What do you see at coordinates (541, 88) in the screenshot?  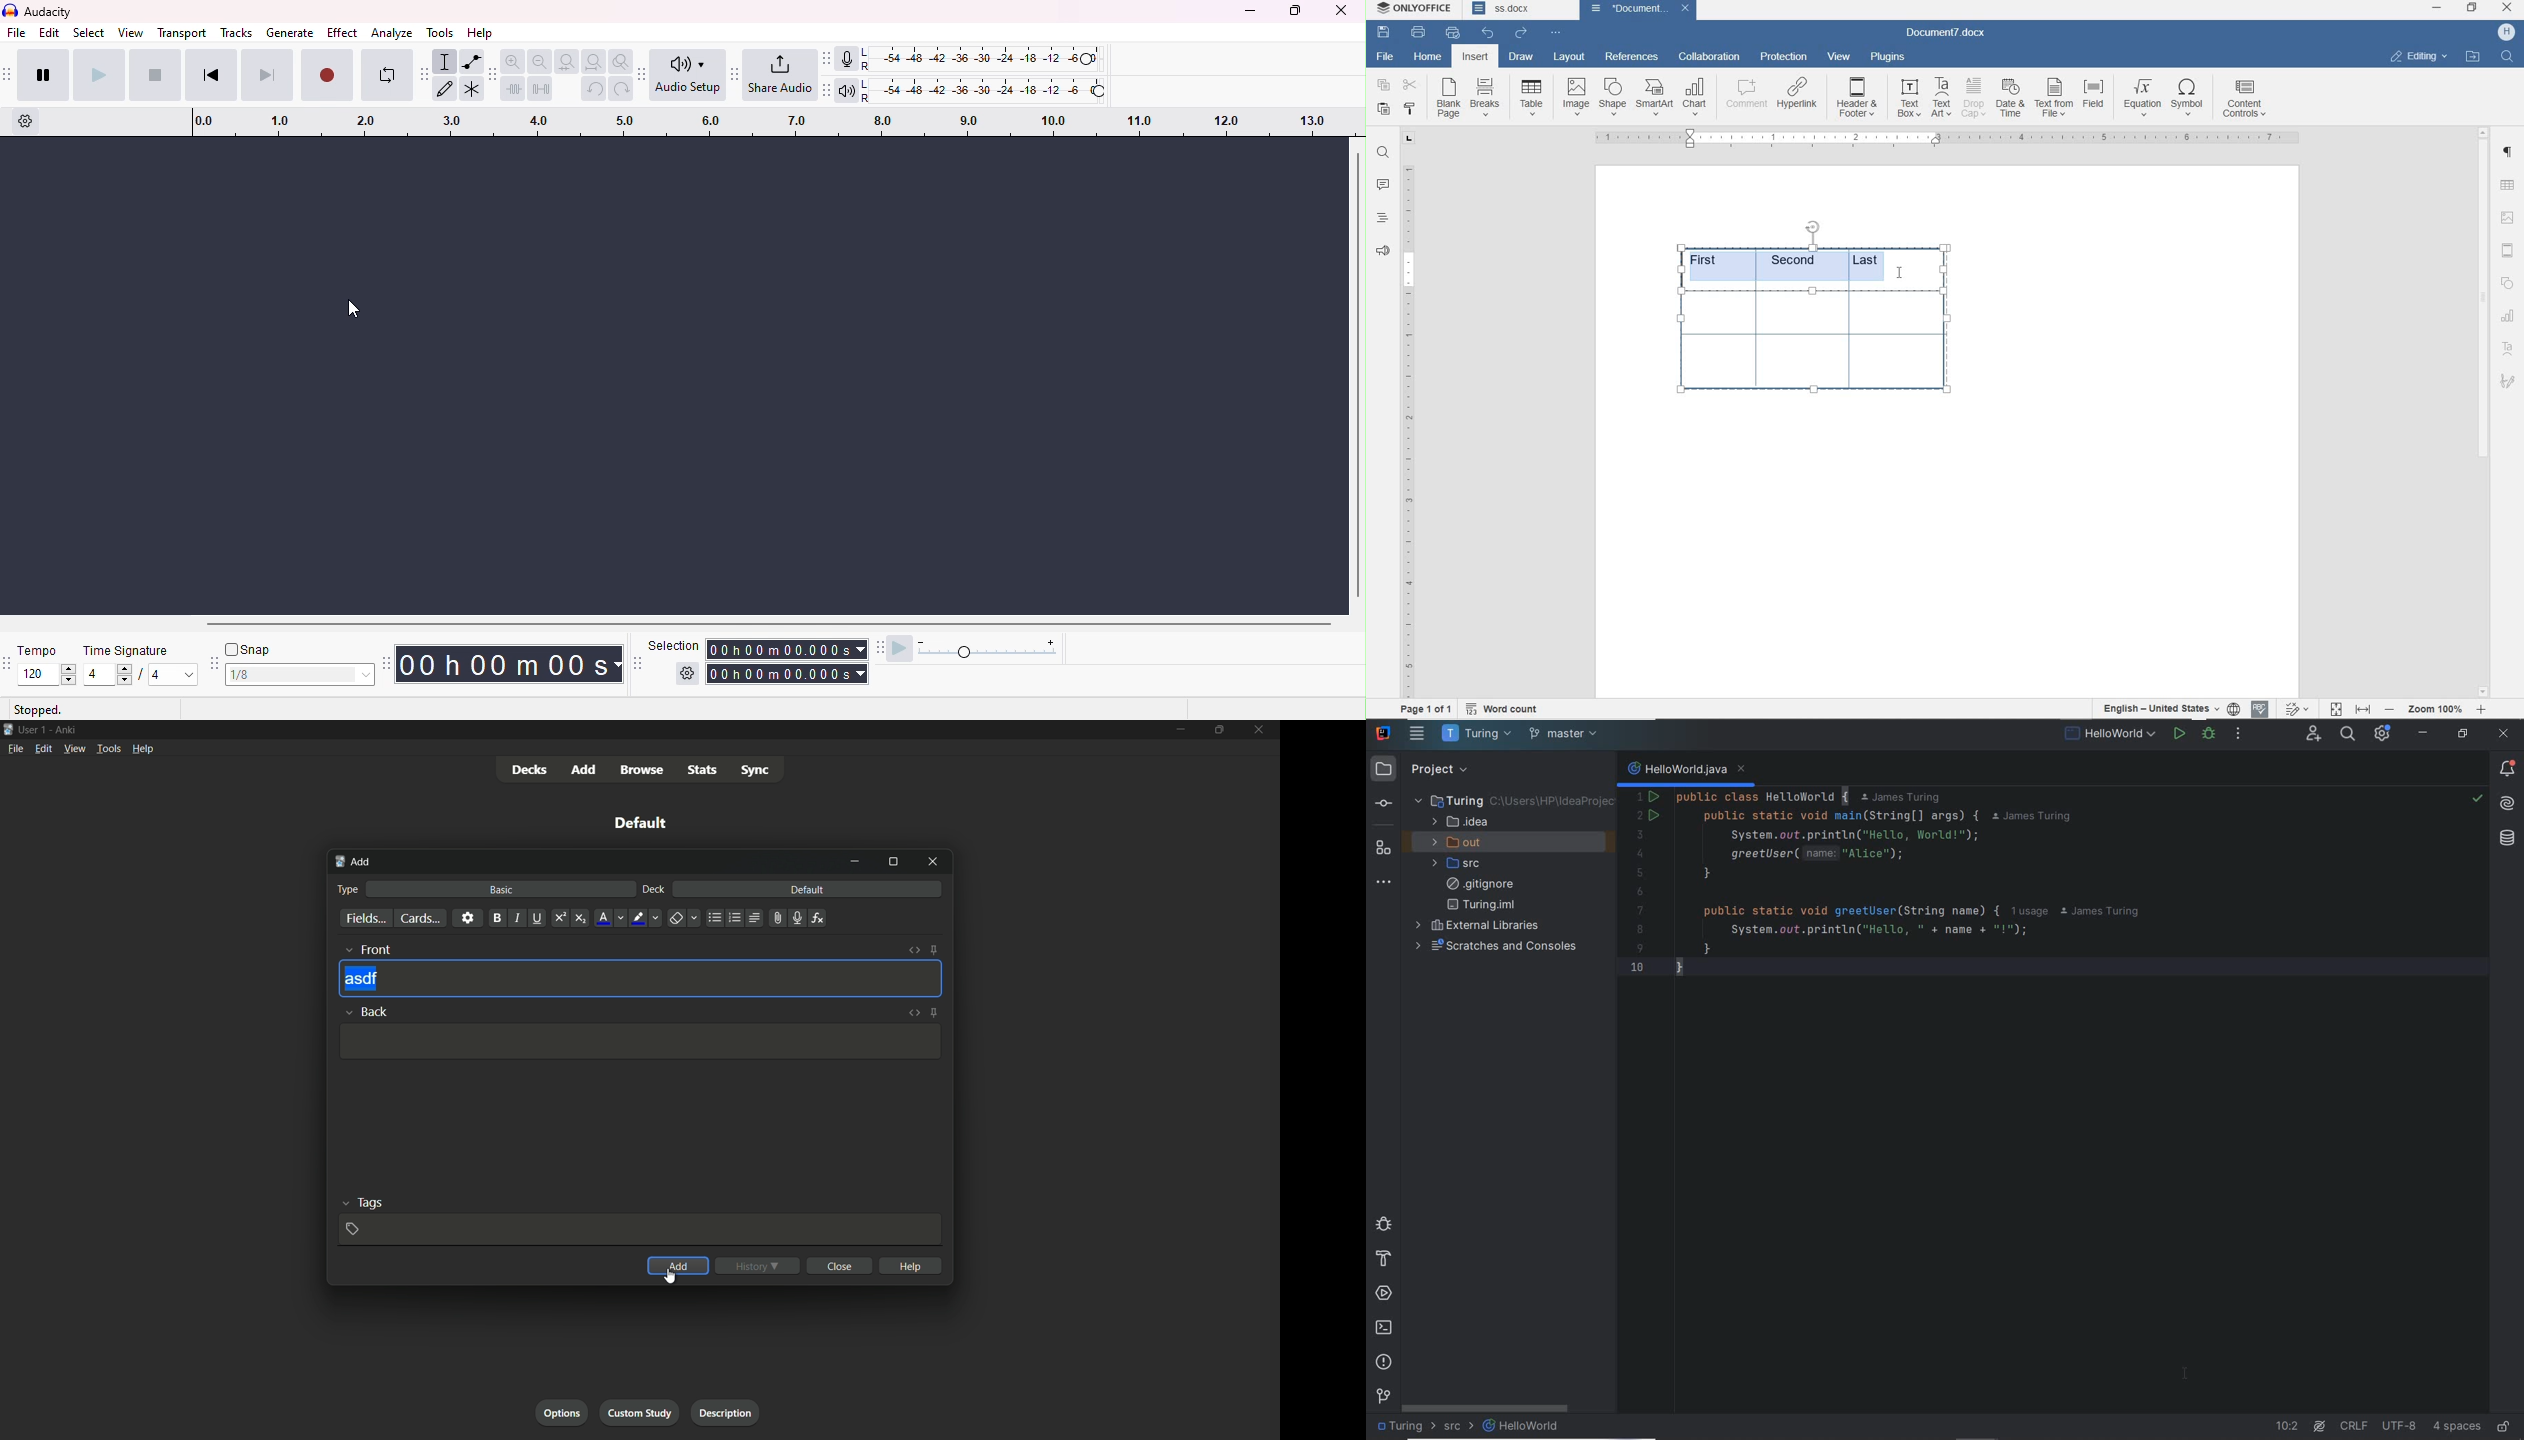 I see `silence selection` at bounding box center [541, 88].